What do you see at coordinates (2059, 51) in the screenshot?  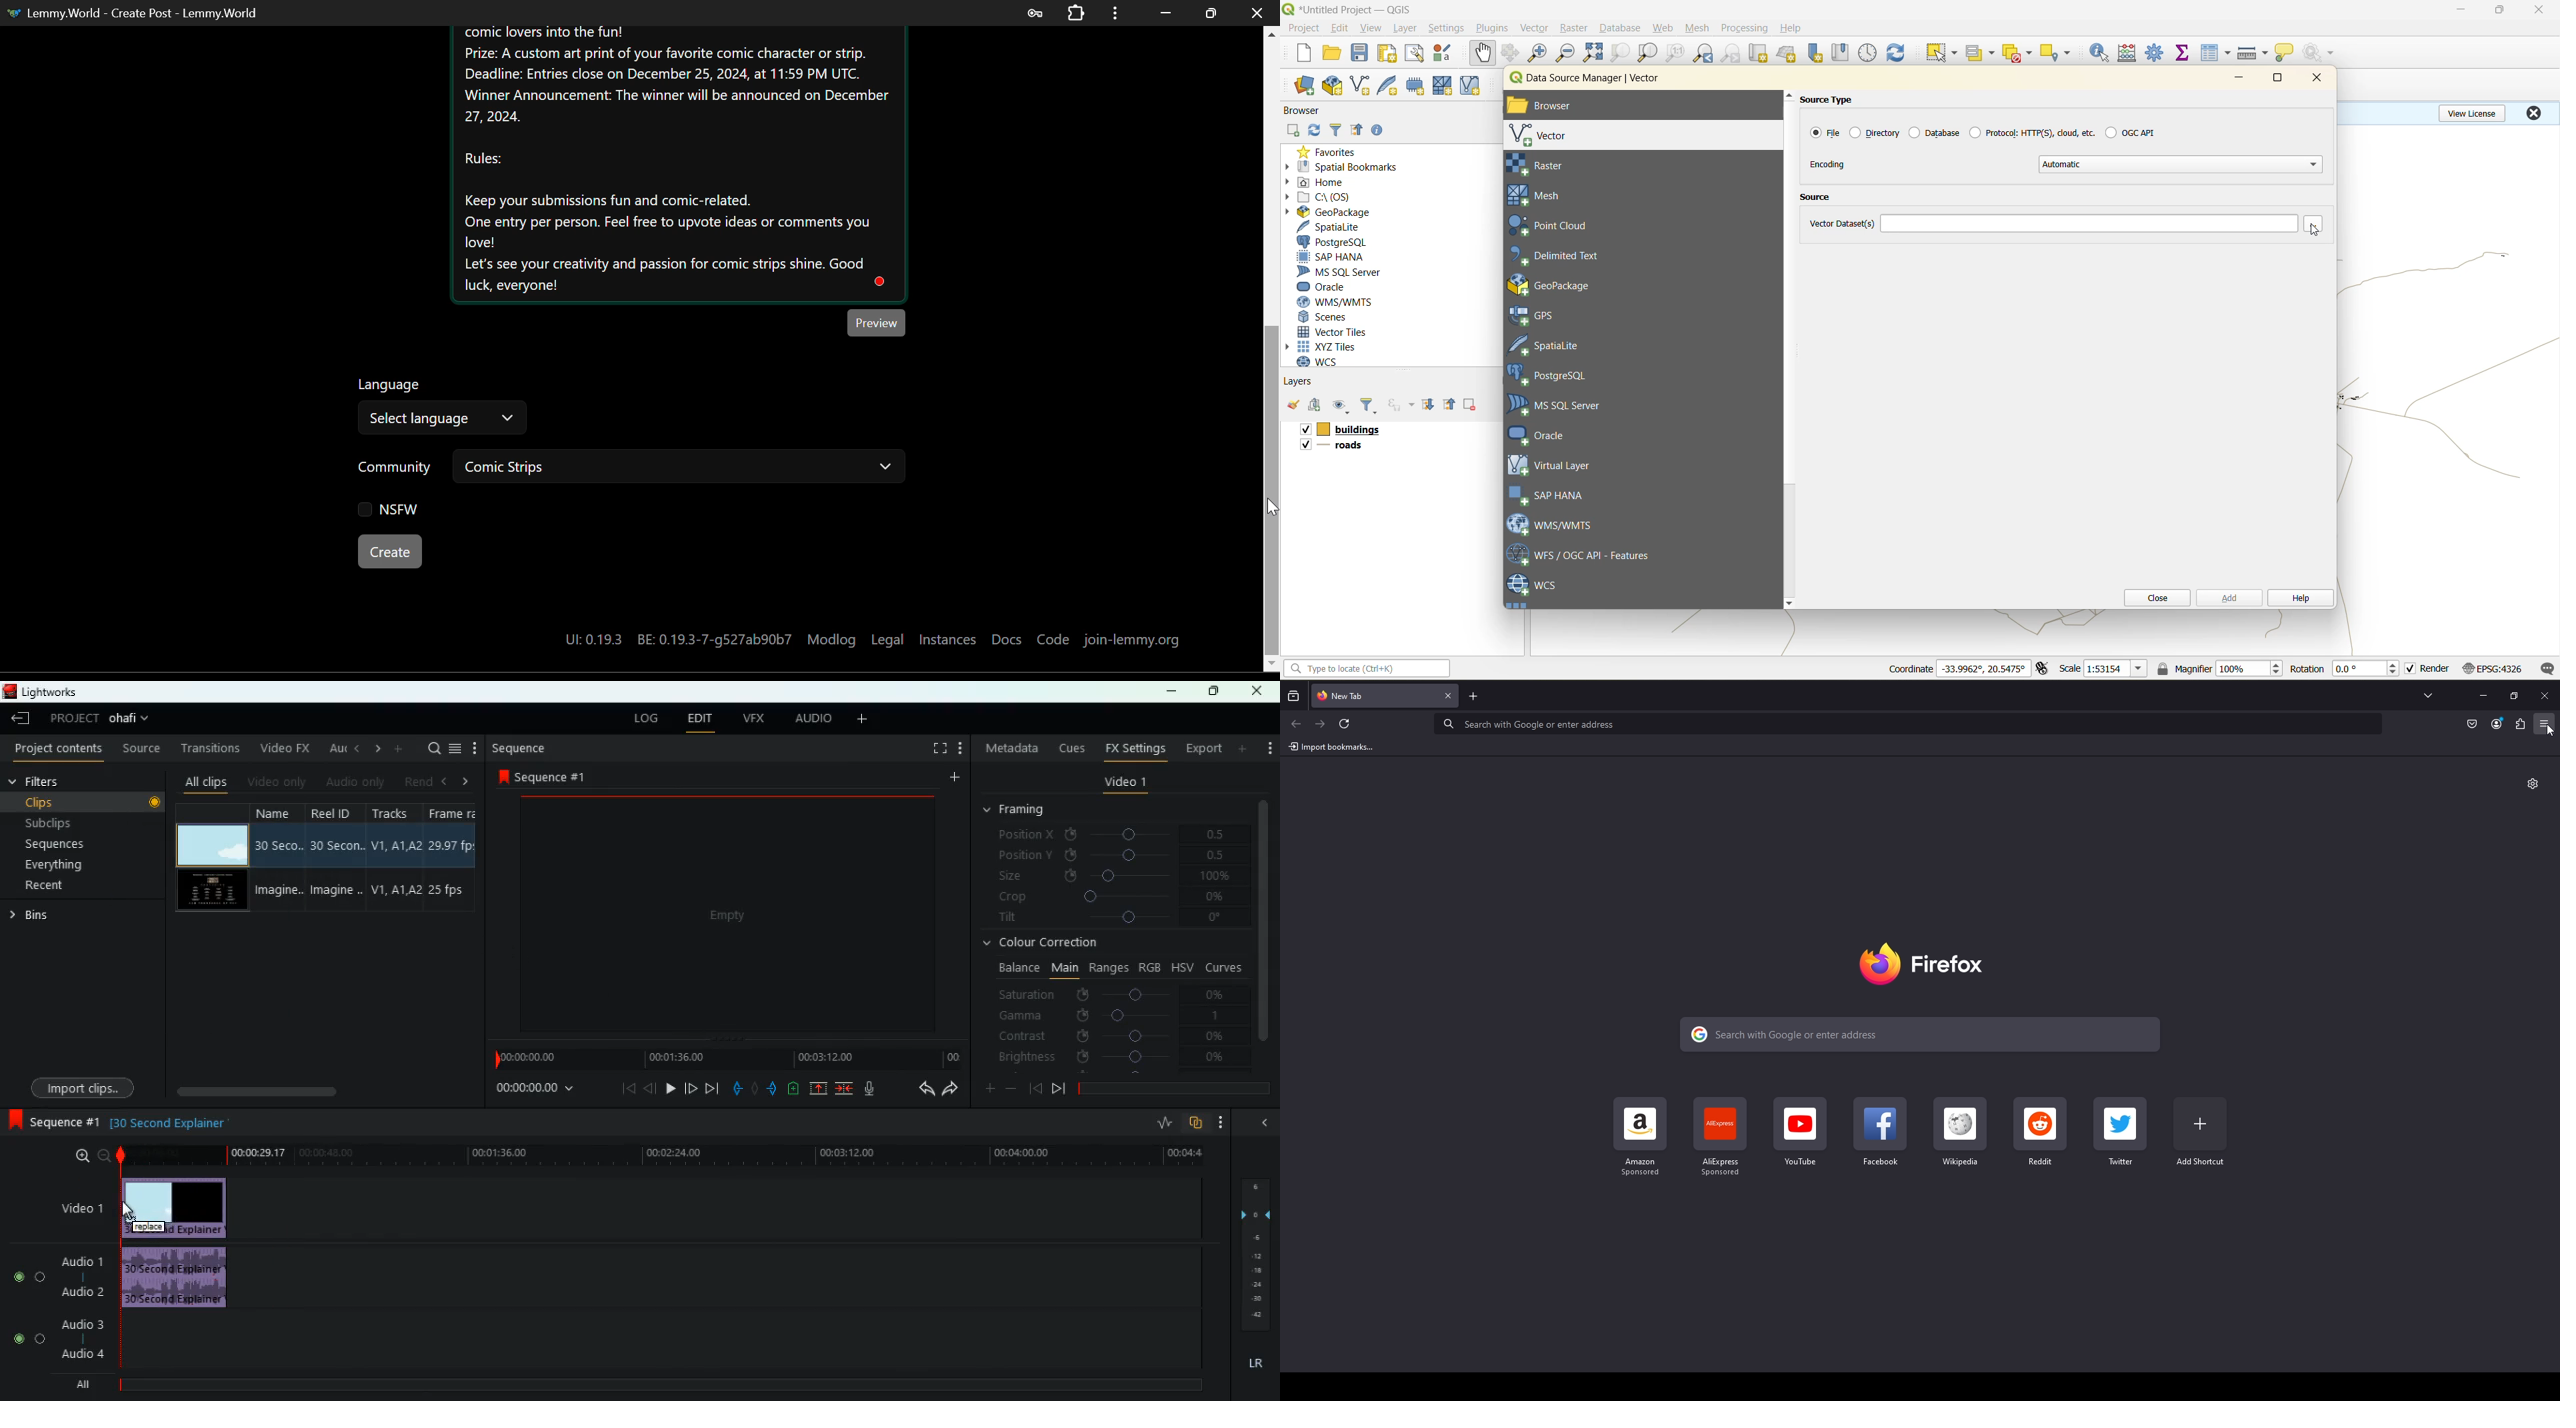 I see `select location` at bounding box center [2059, 51].